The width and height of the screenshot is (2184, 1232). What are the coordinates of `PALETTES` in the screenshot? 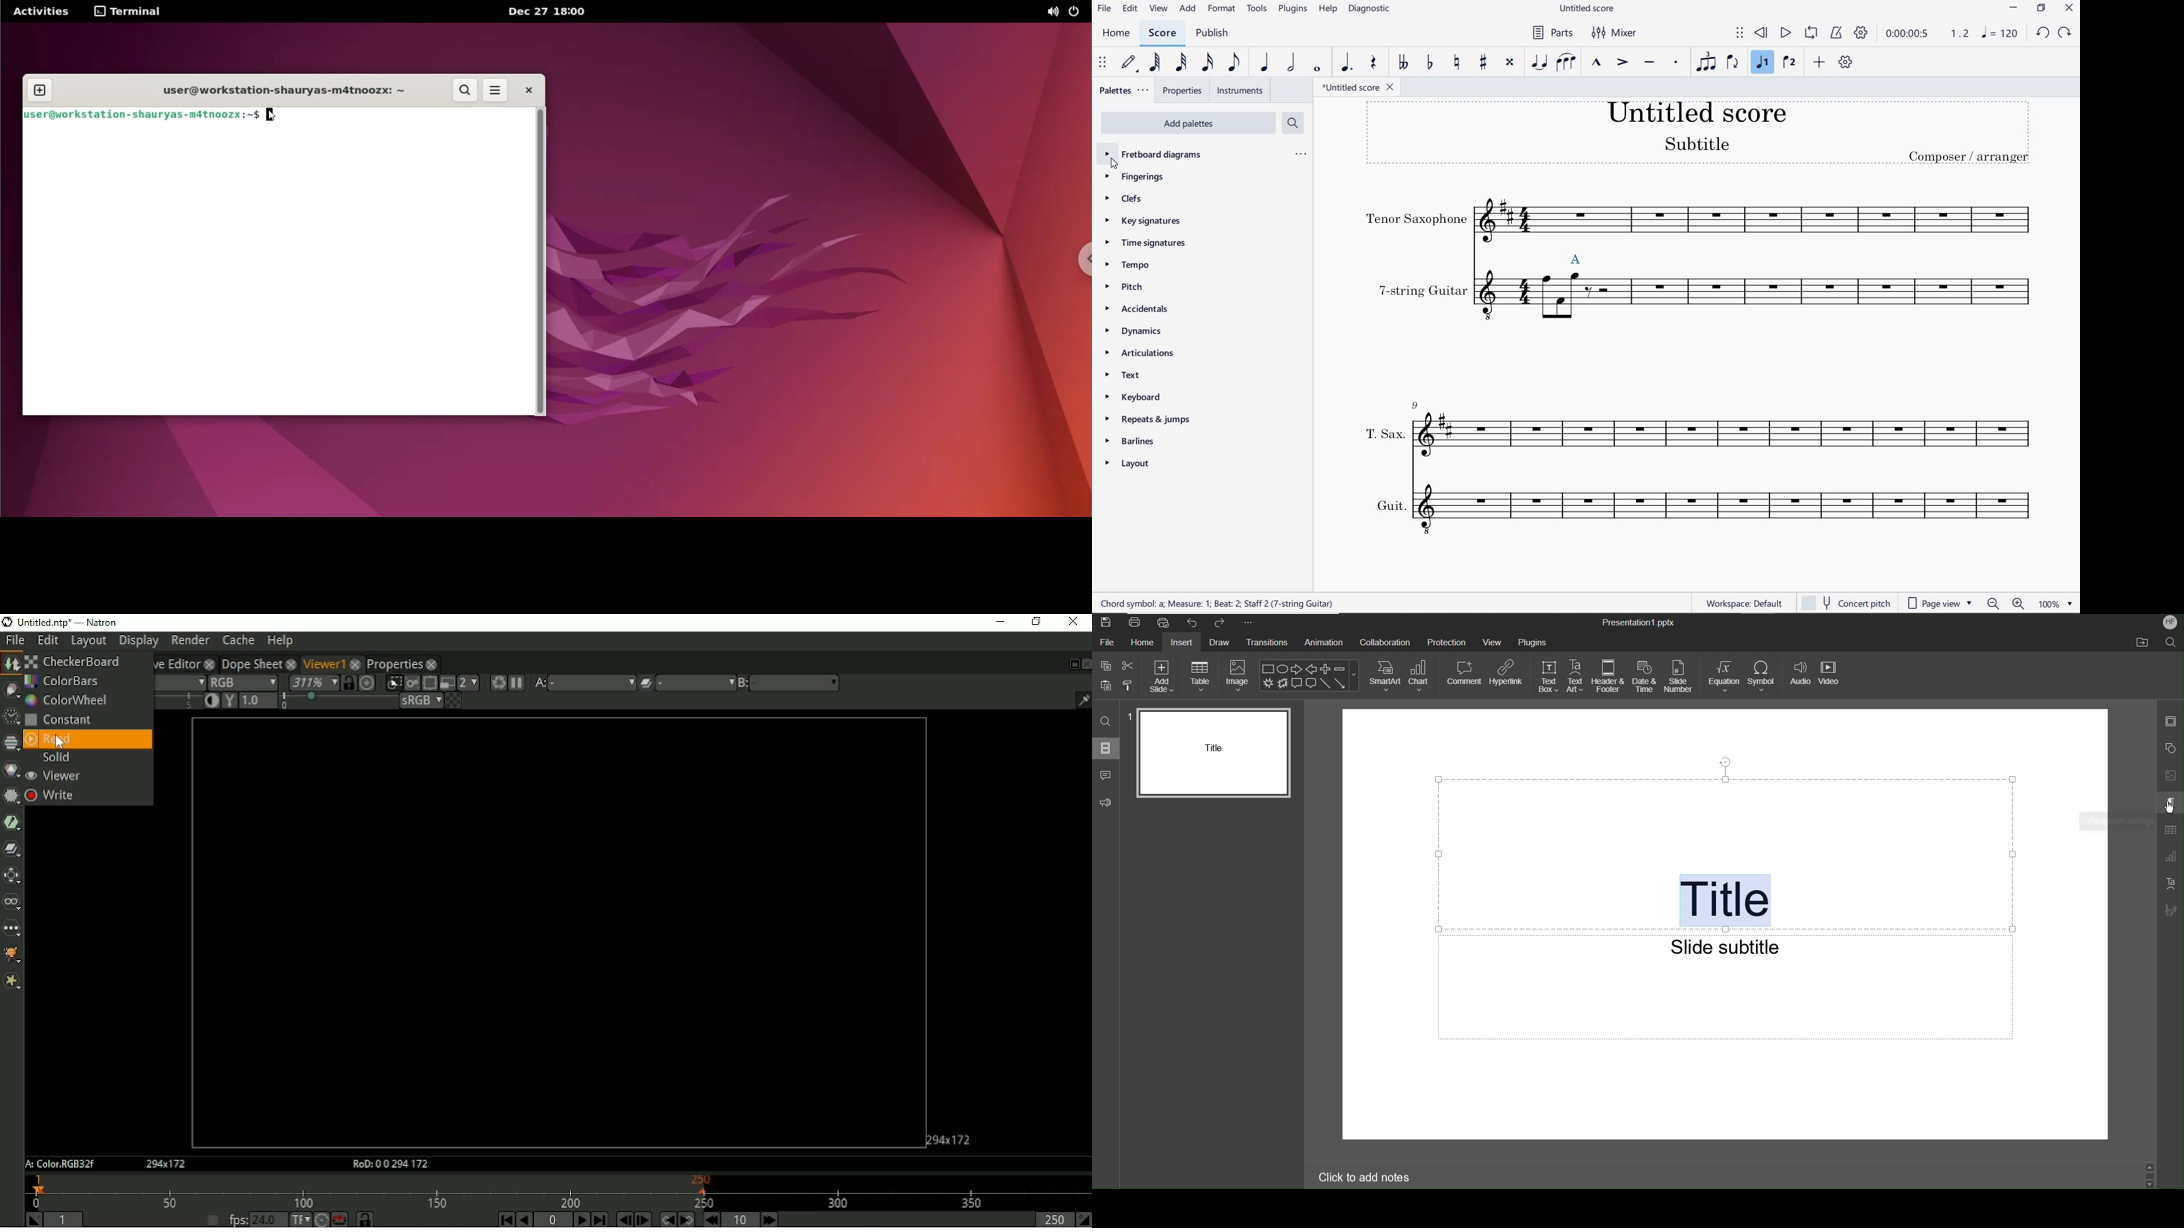 It's located at (1123, 91).